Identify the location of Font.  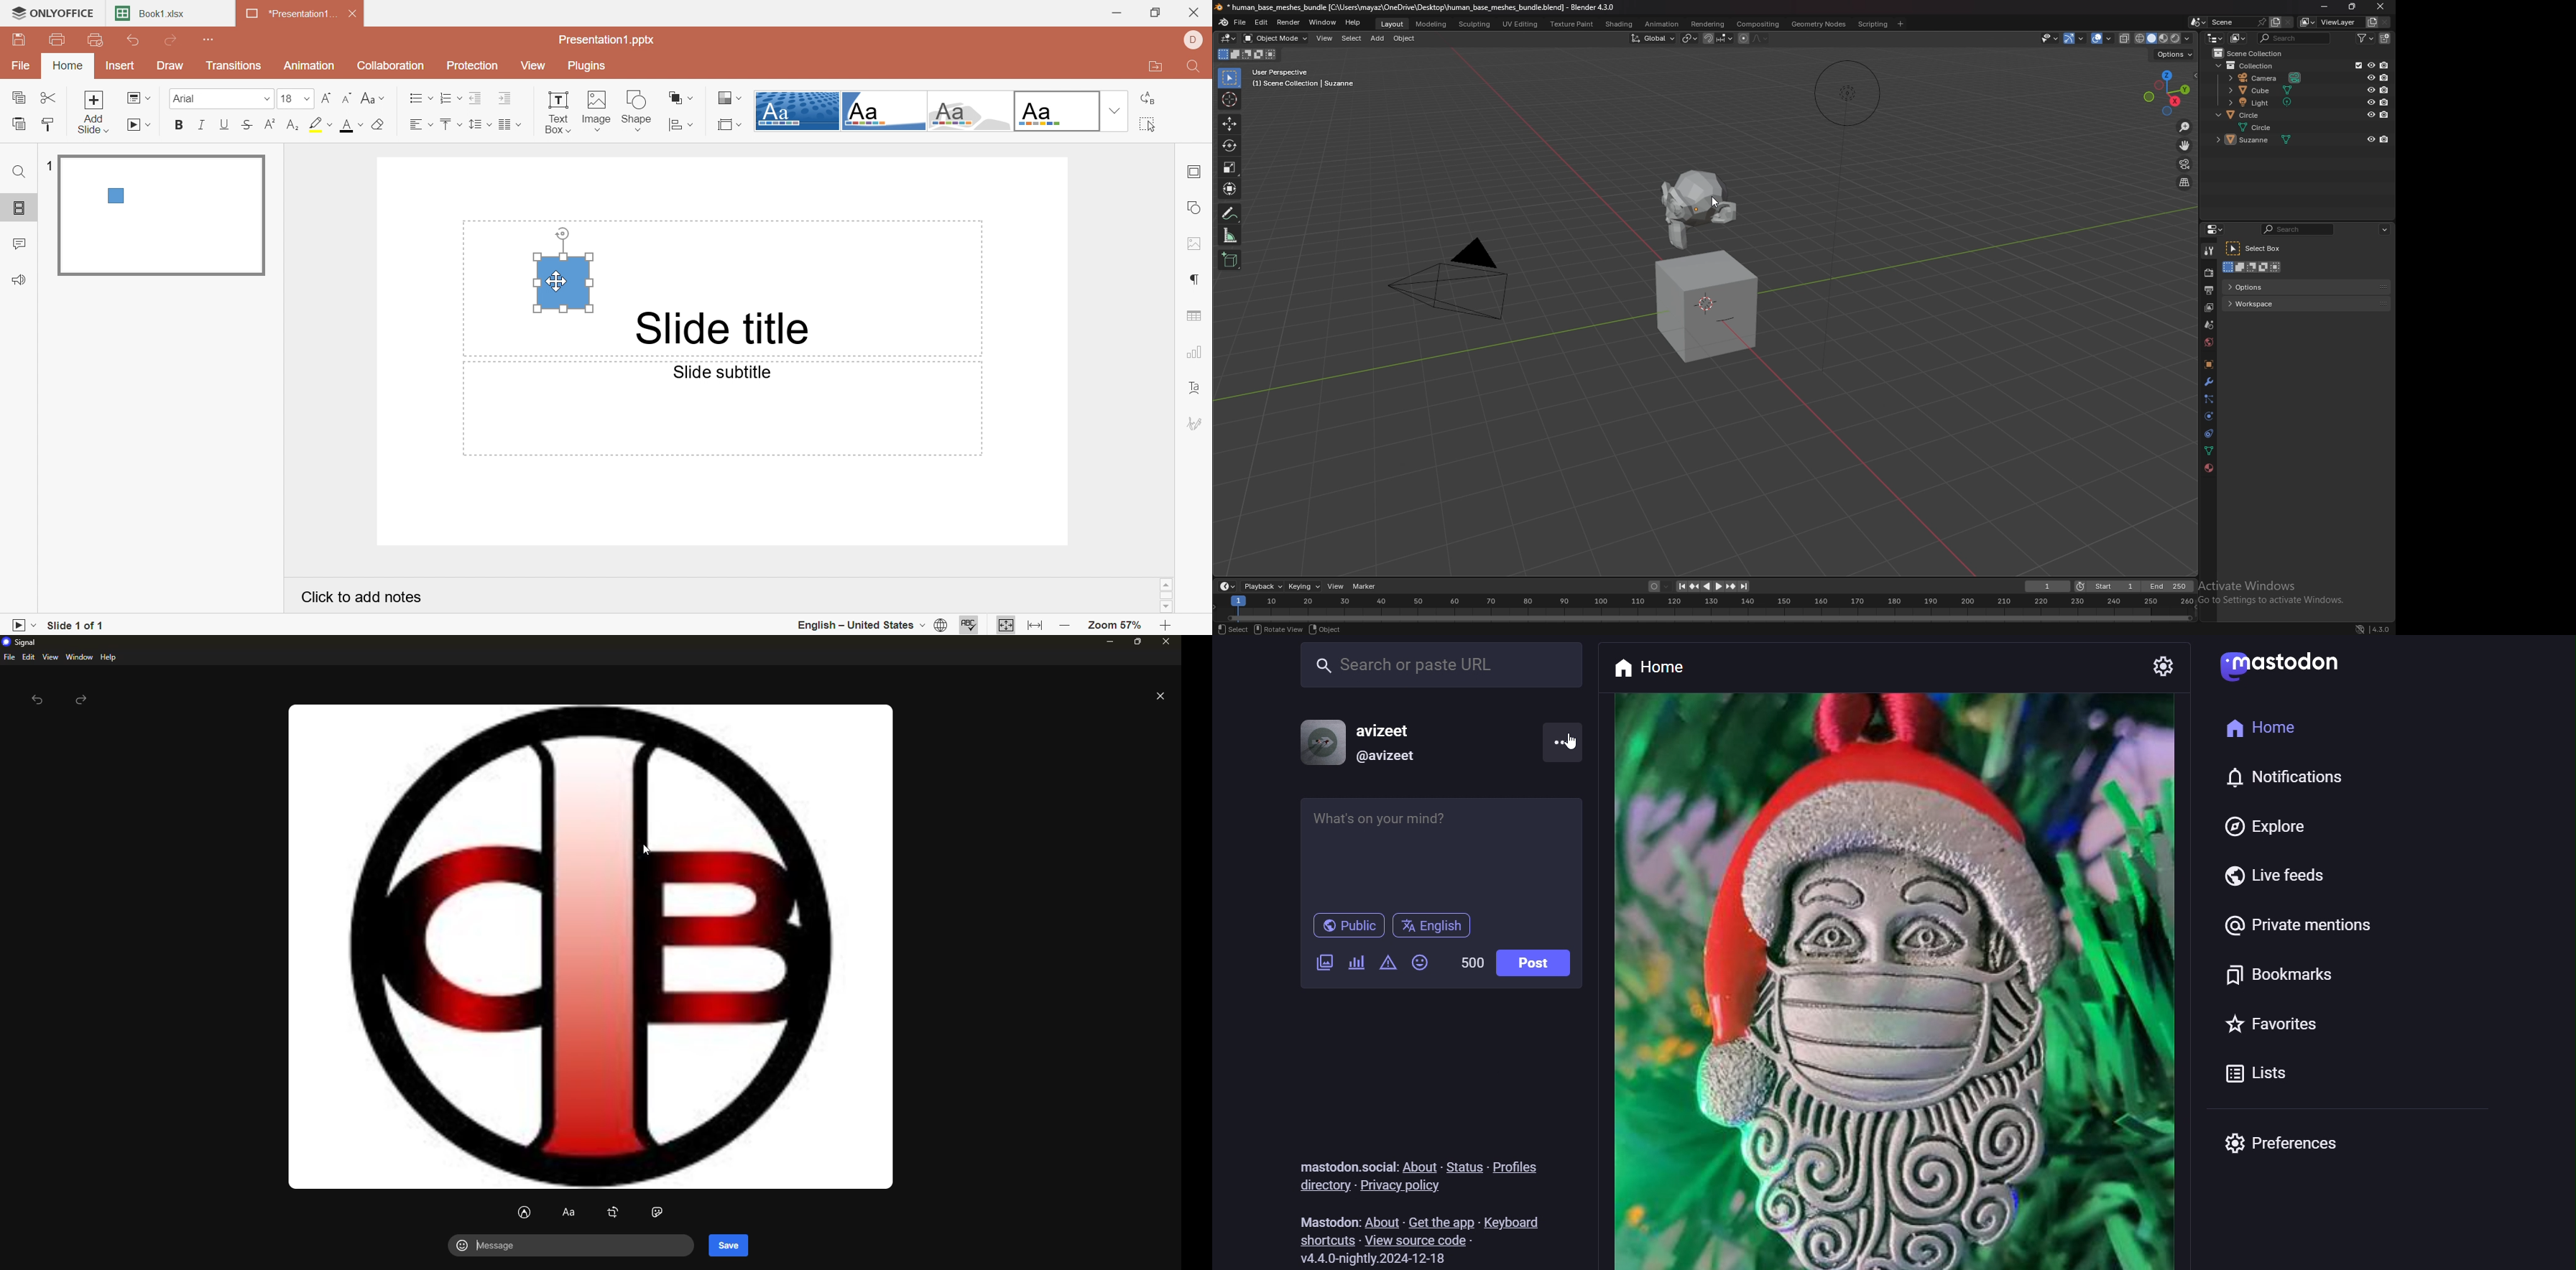
(210, 99).